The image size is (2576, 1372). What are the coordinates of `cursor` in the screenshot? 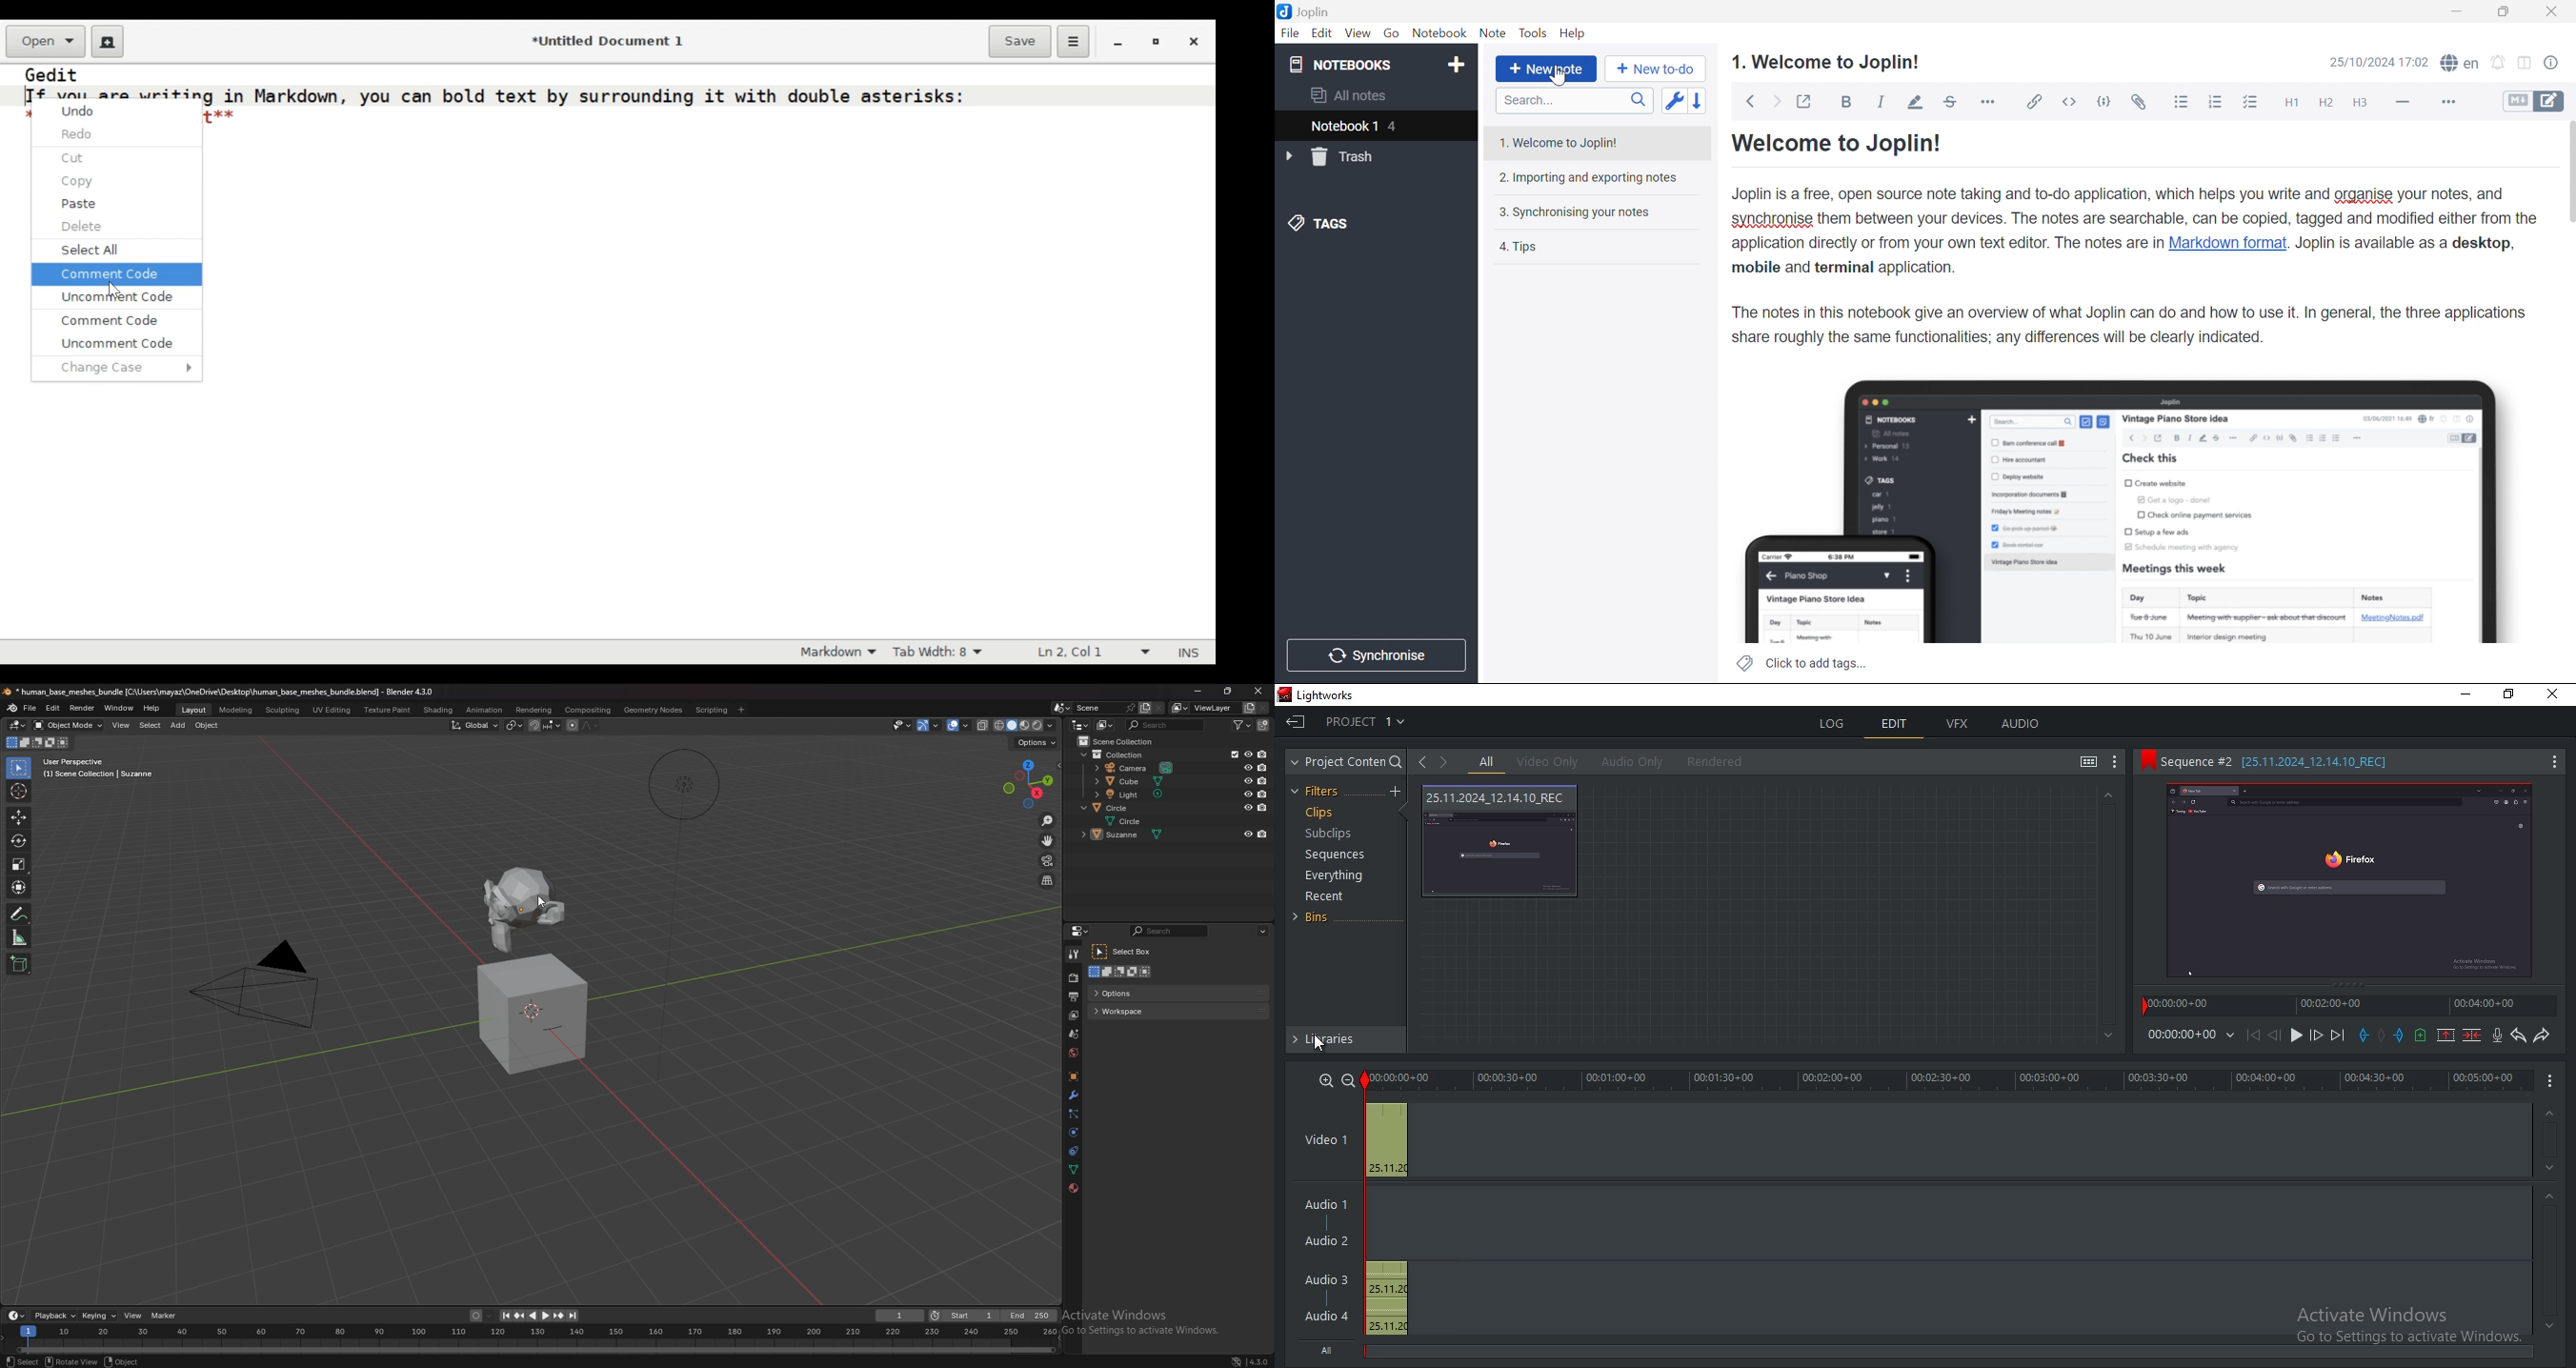 It's located at (1557, 77).